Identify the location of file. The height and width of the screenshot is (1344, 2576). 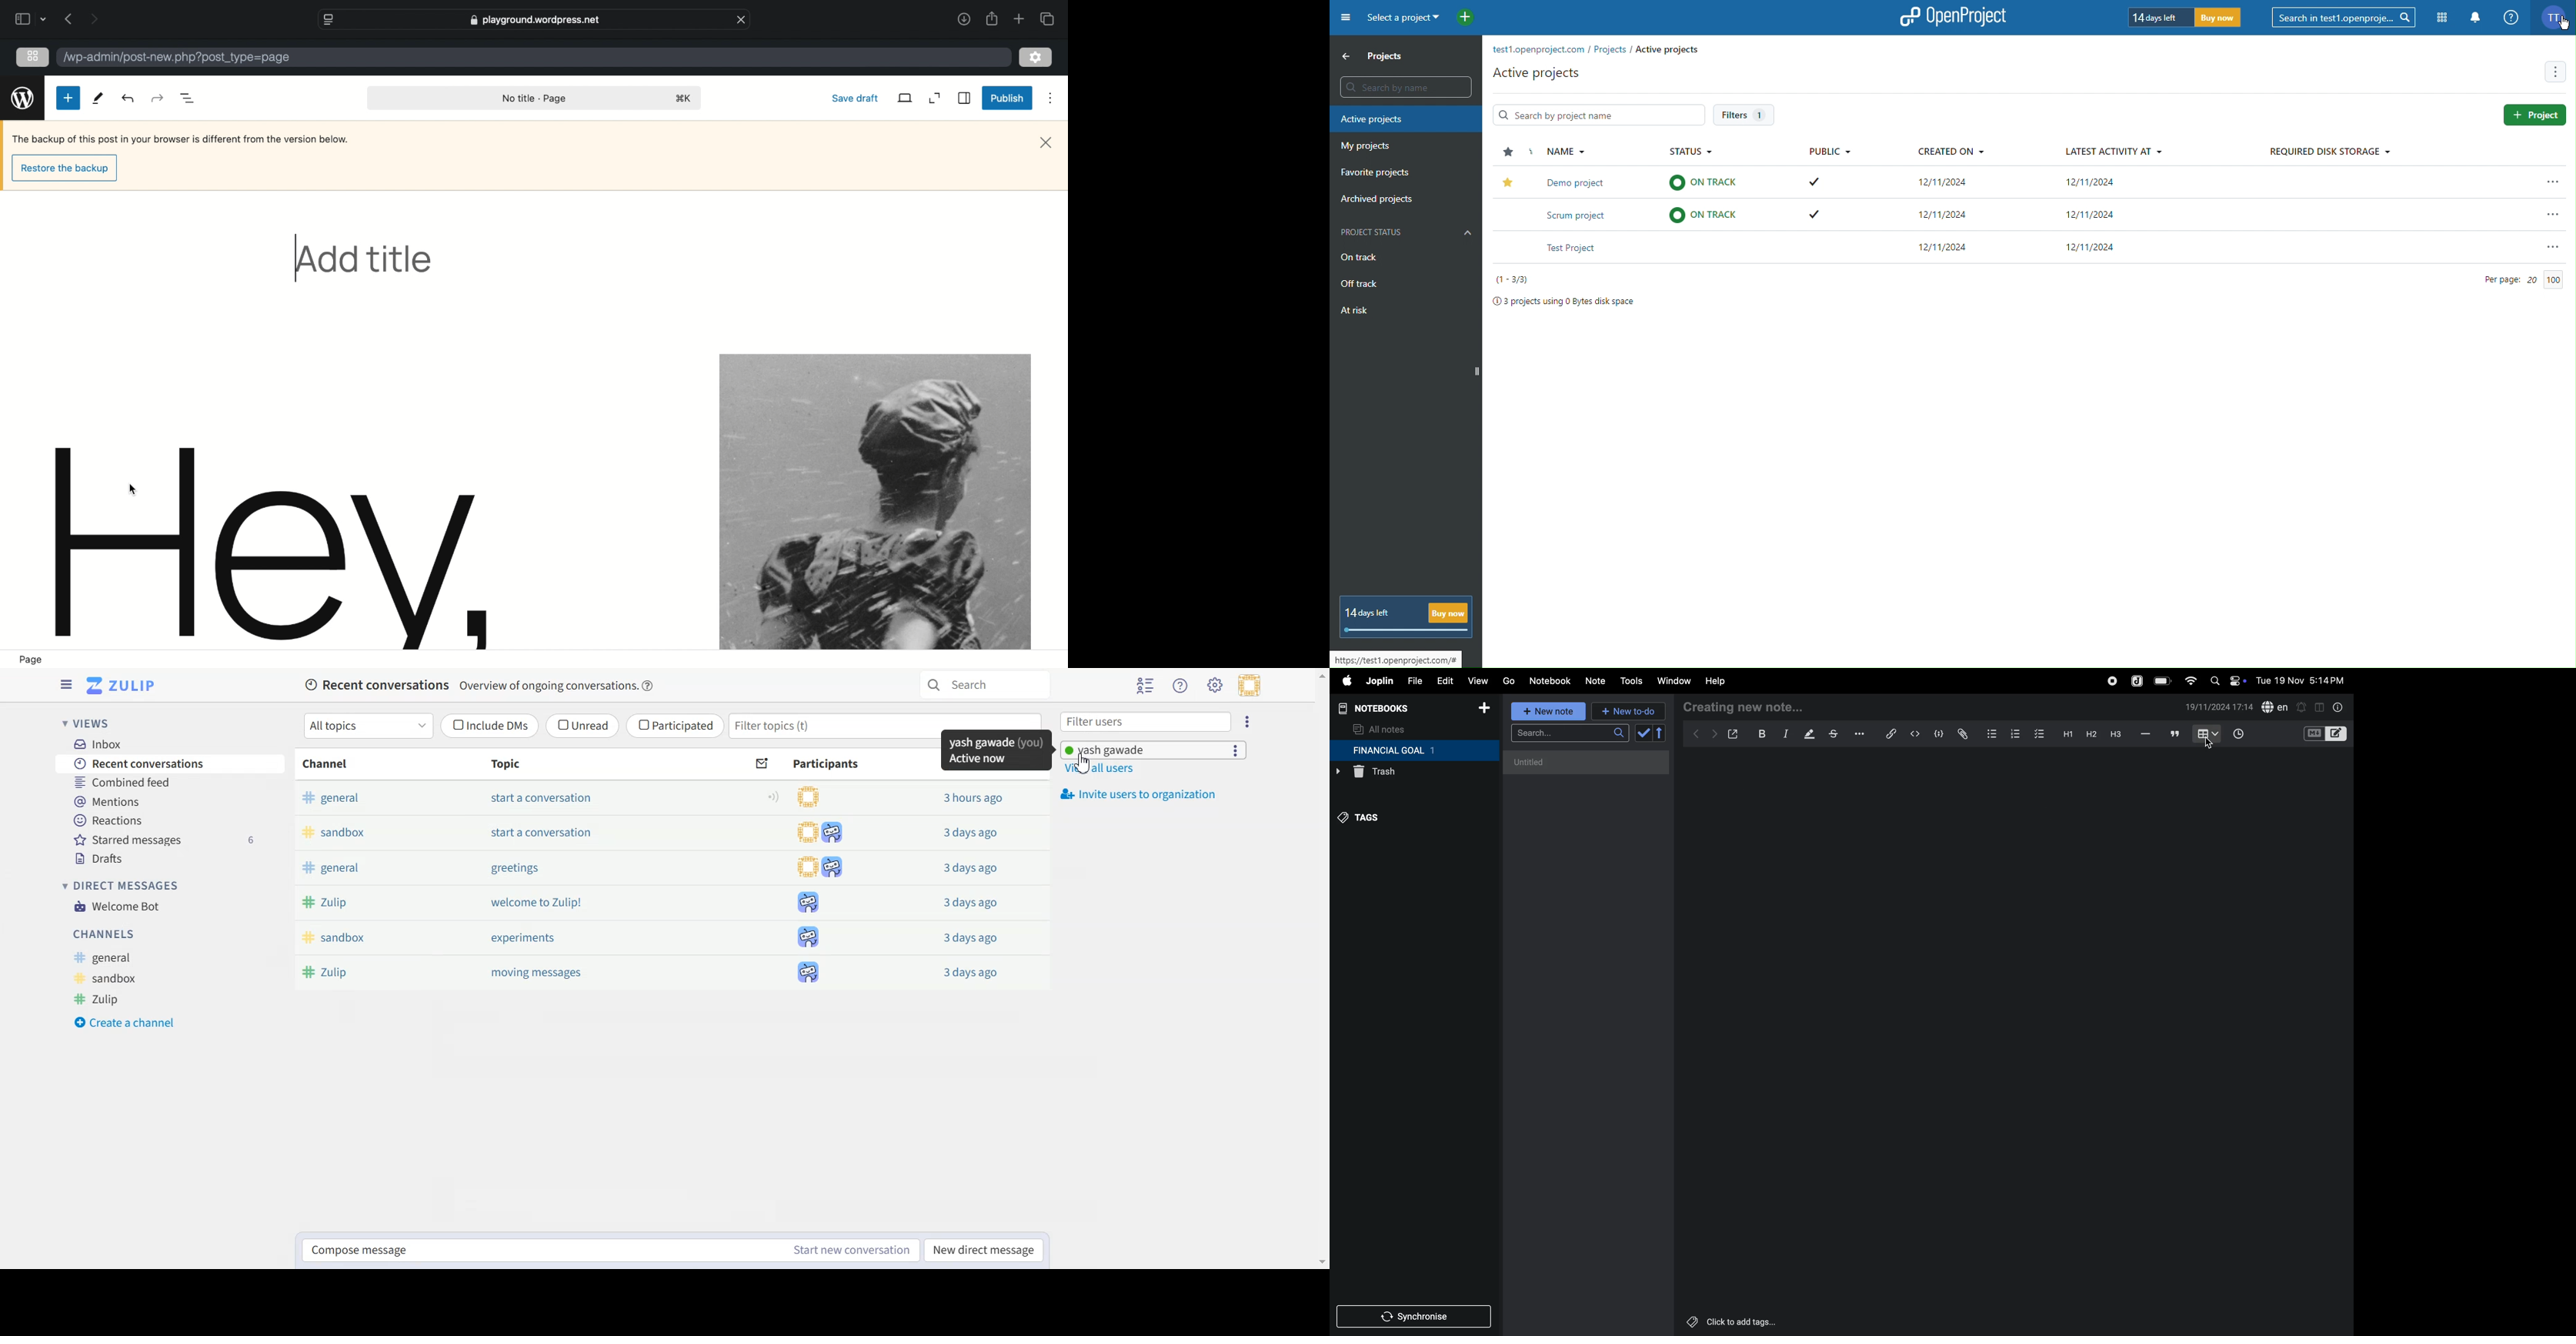
(1412, 680).